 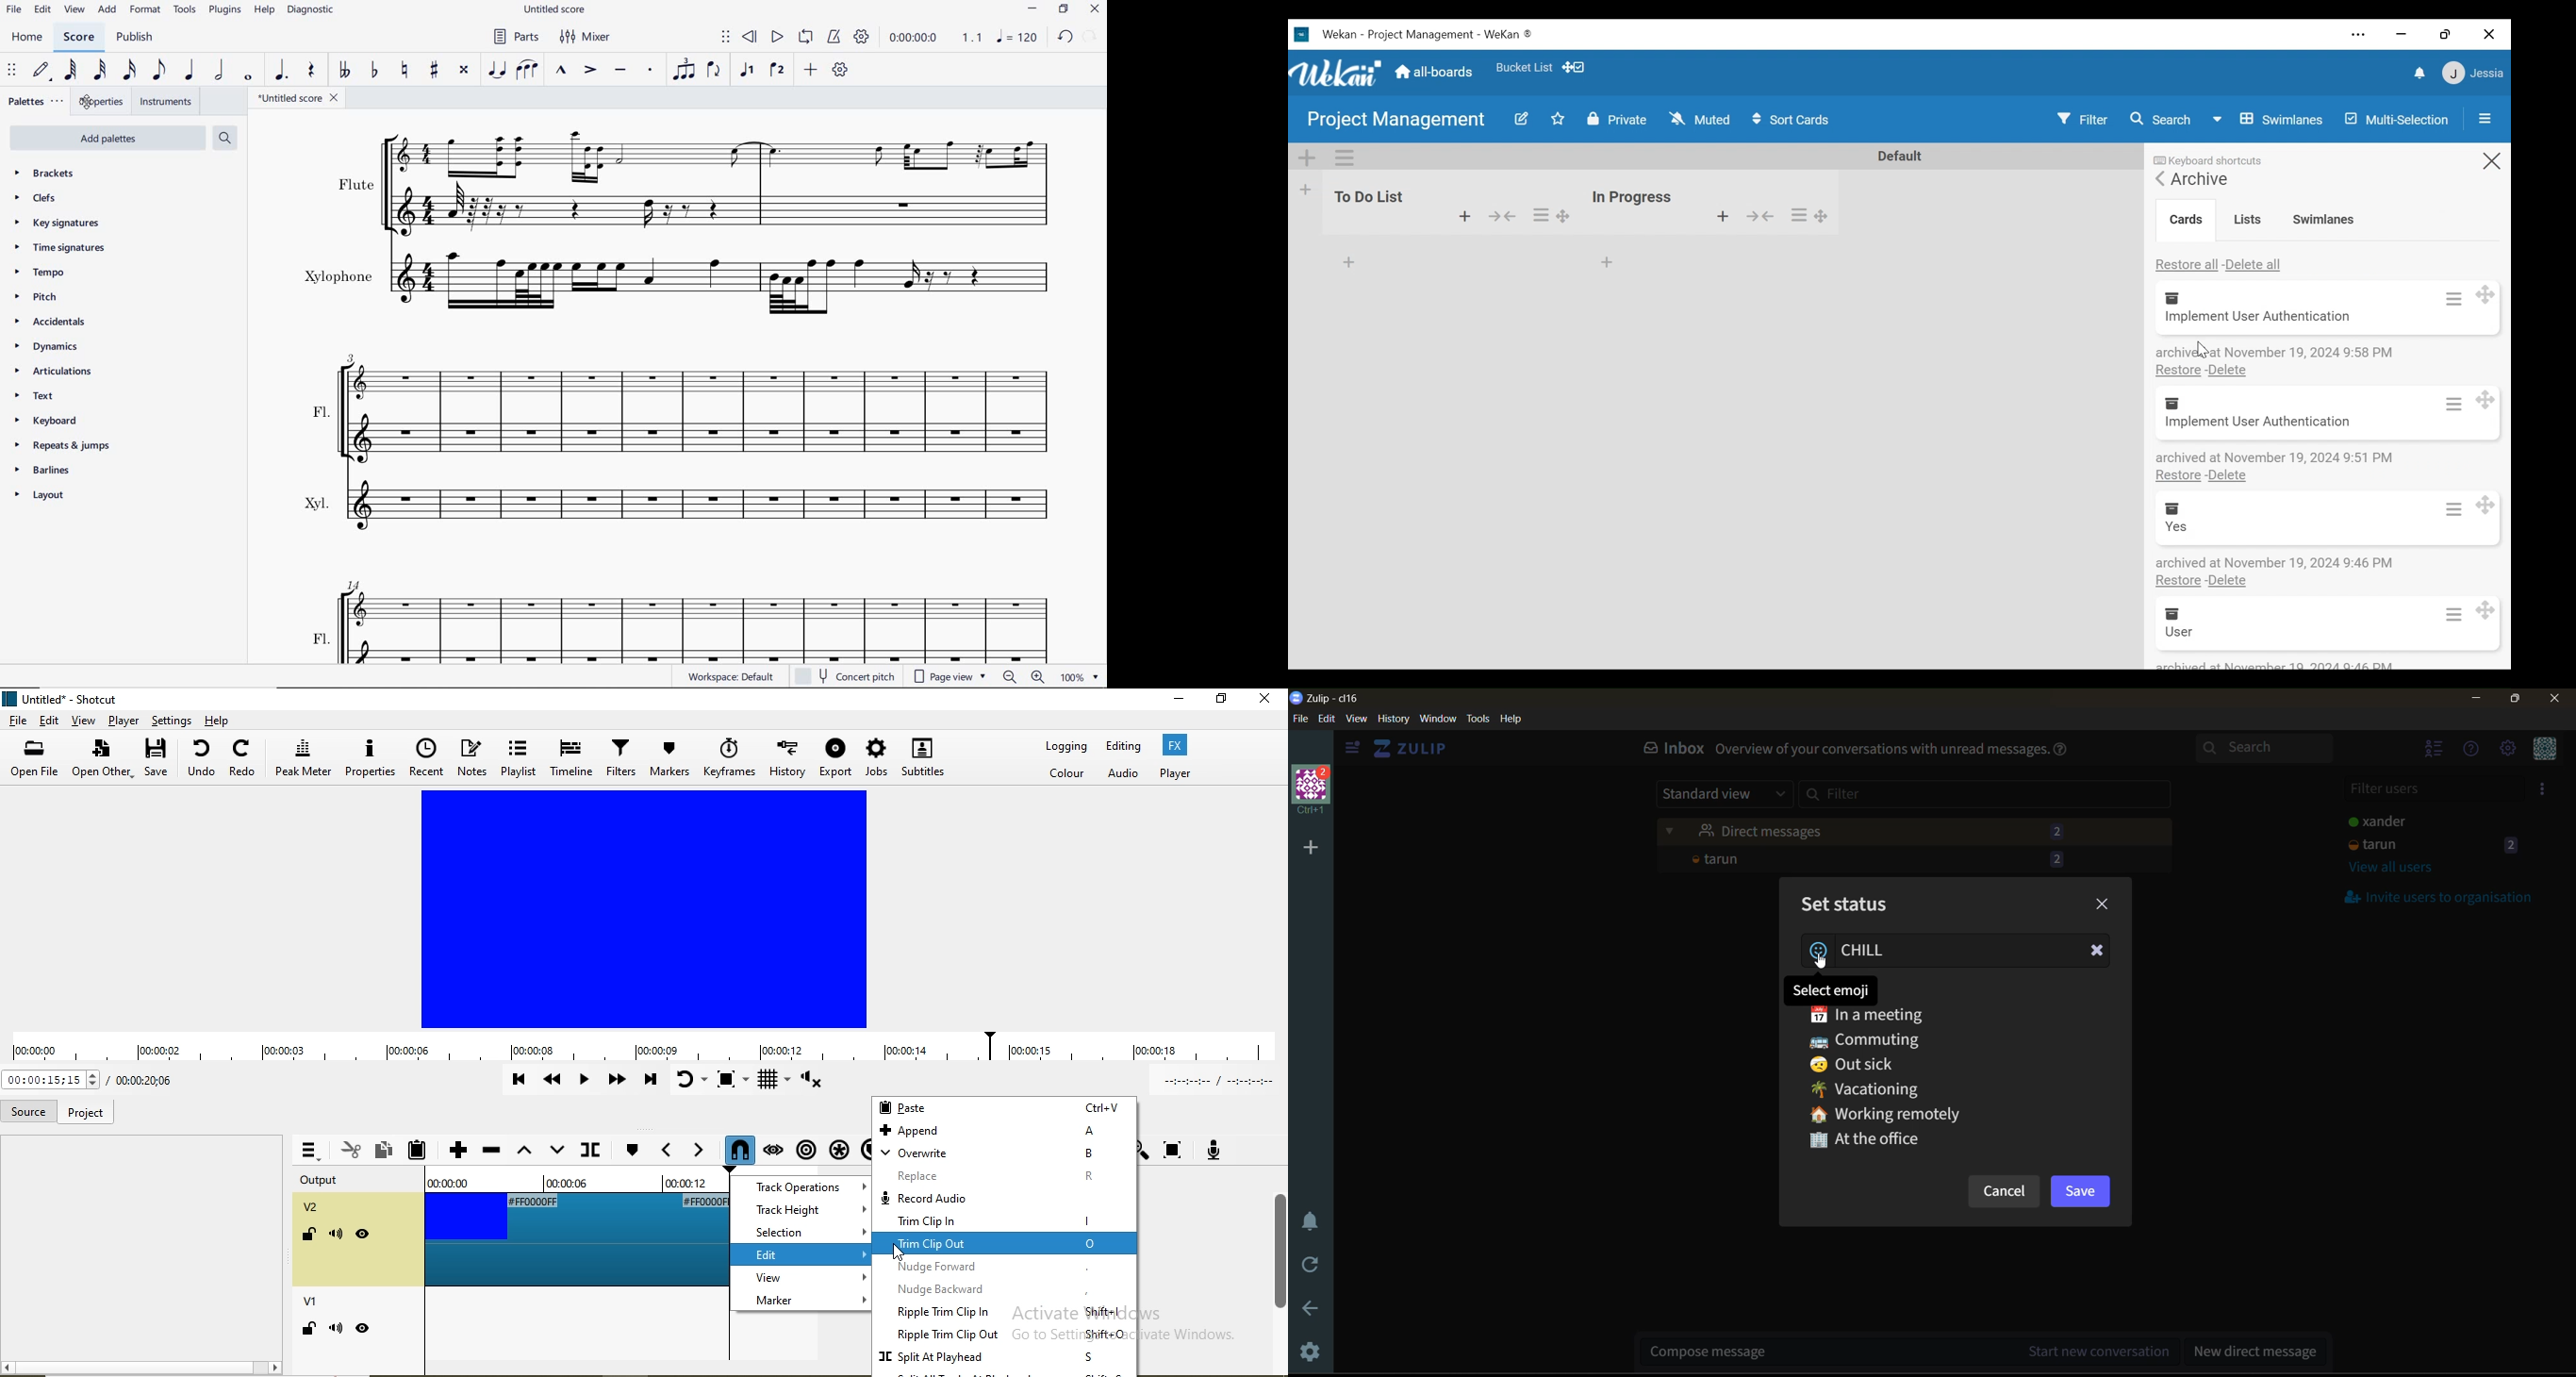 I want to click on Zoom timeline to fit, so click(x=1174, y=1150).